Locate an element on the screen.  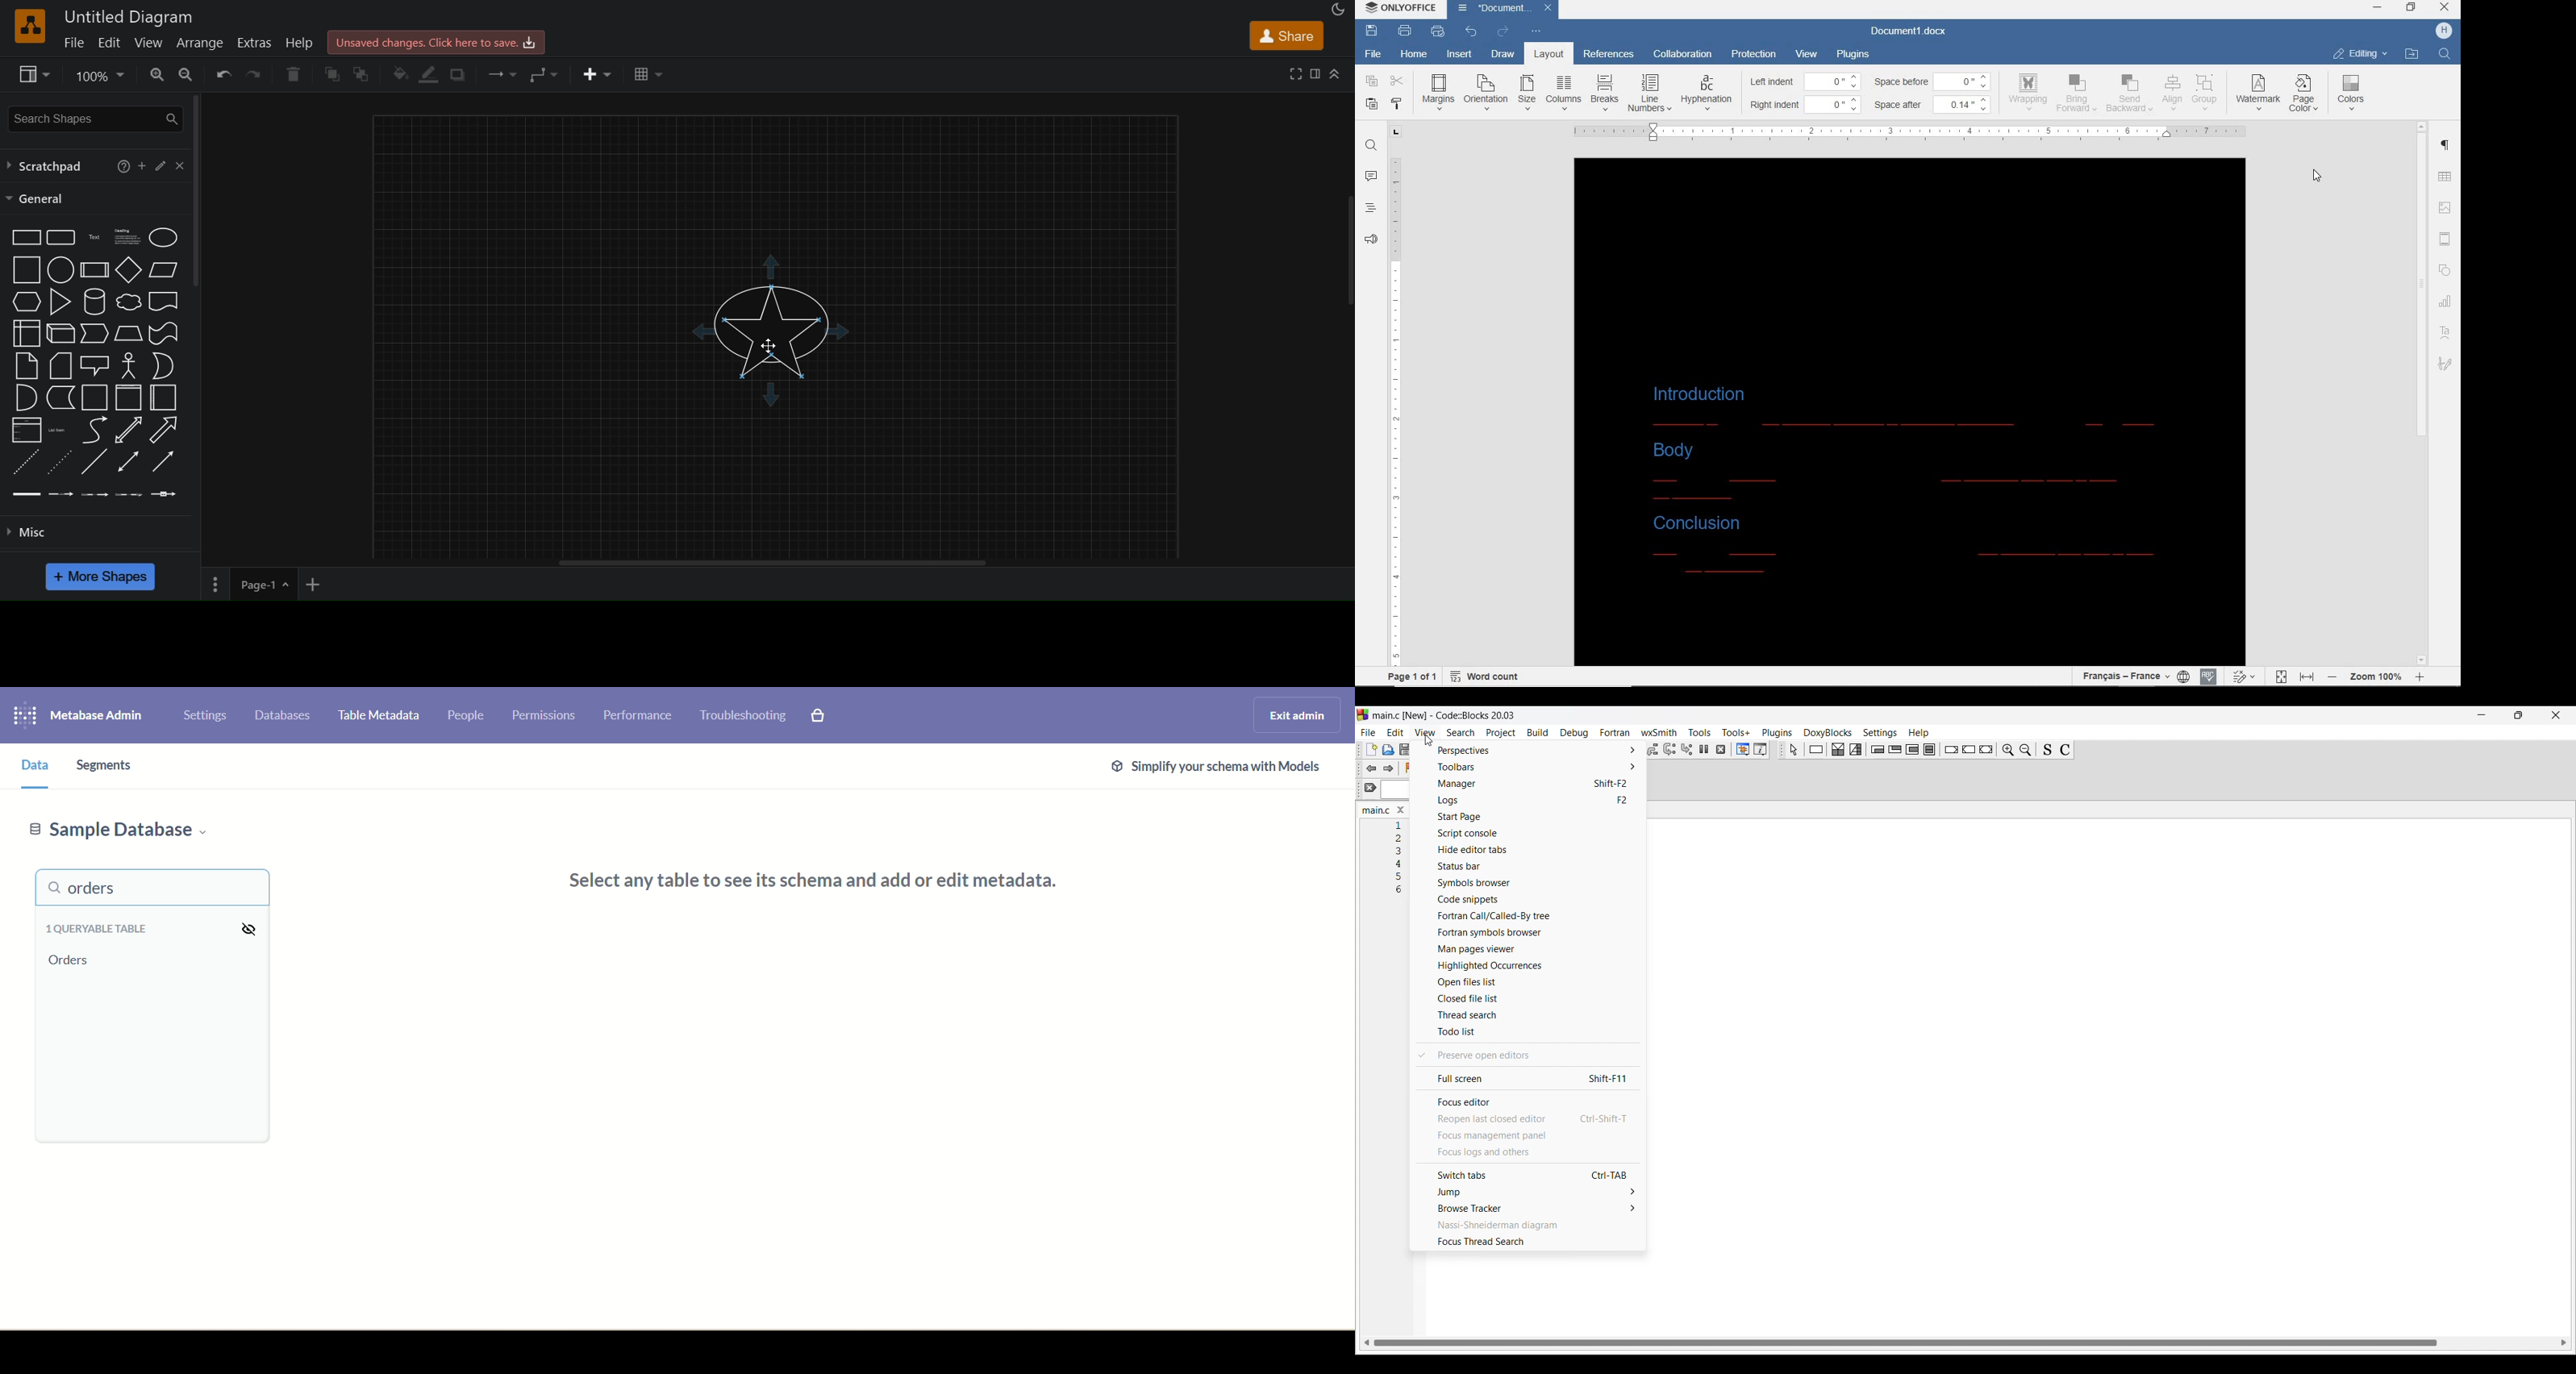
Code lines is located at coordinates (1402, 858).